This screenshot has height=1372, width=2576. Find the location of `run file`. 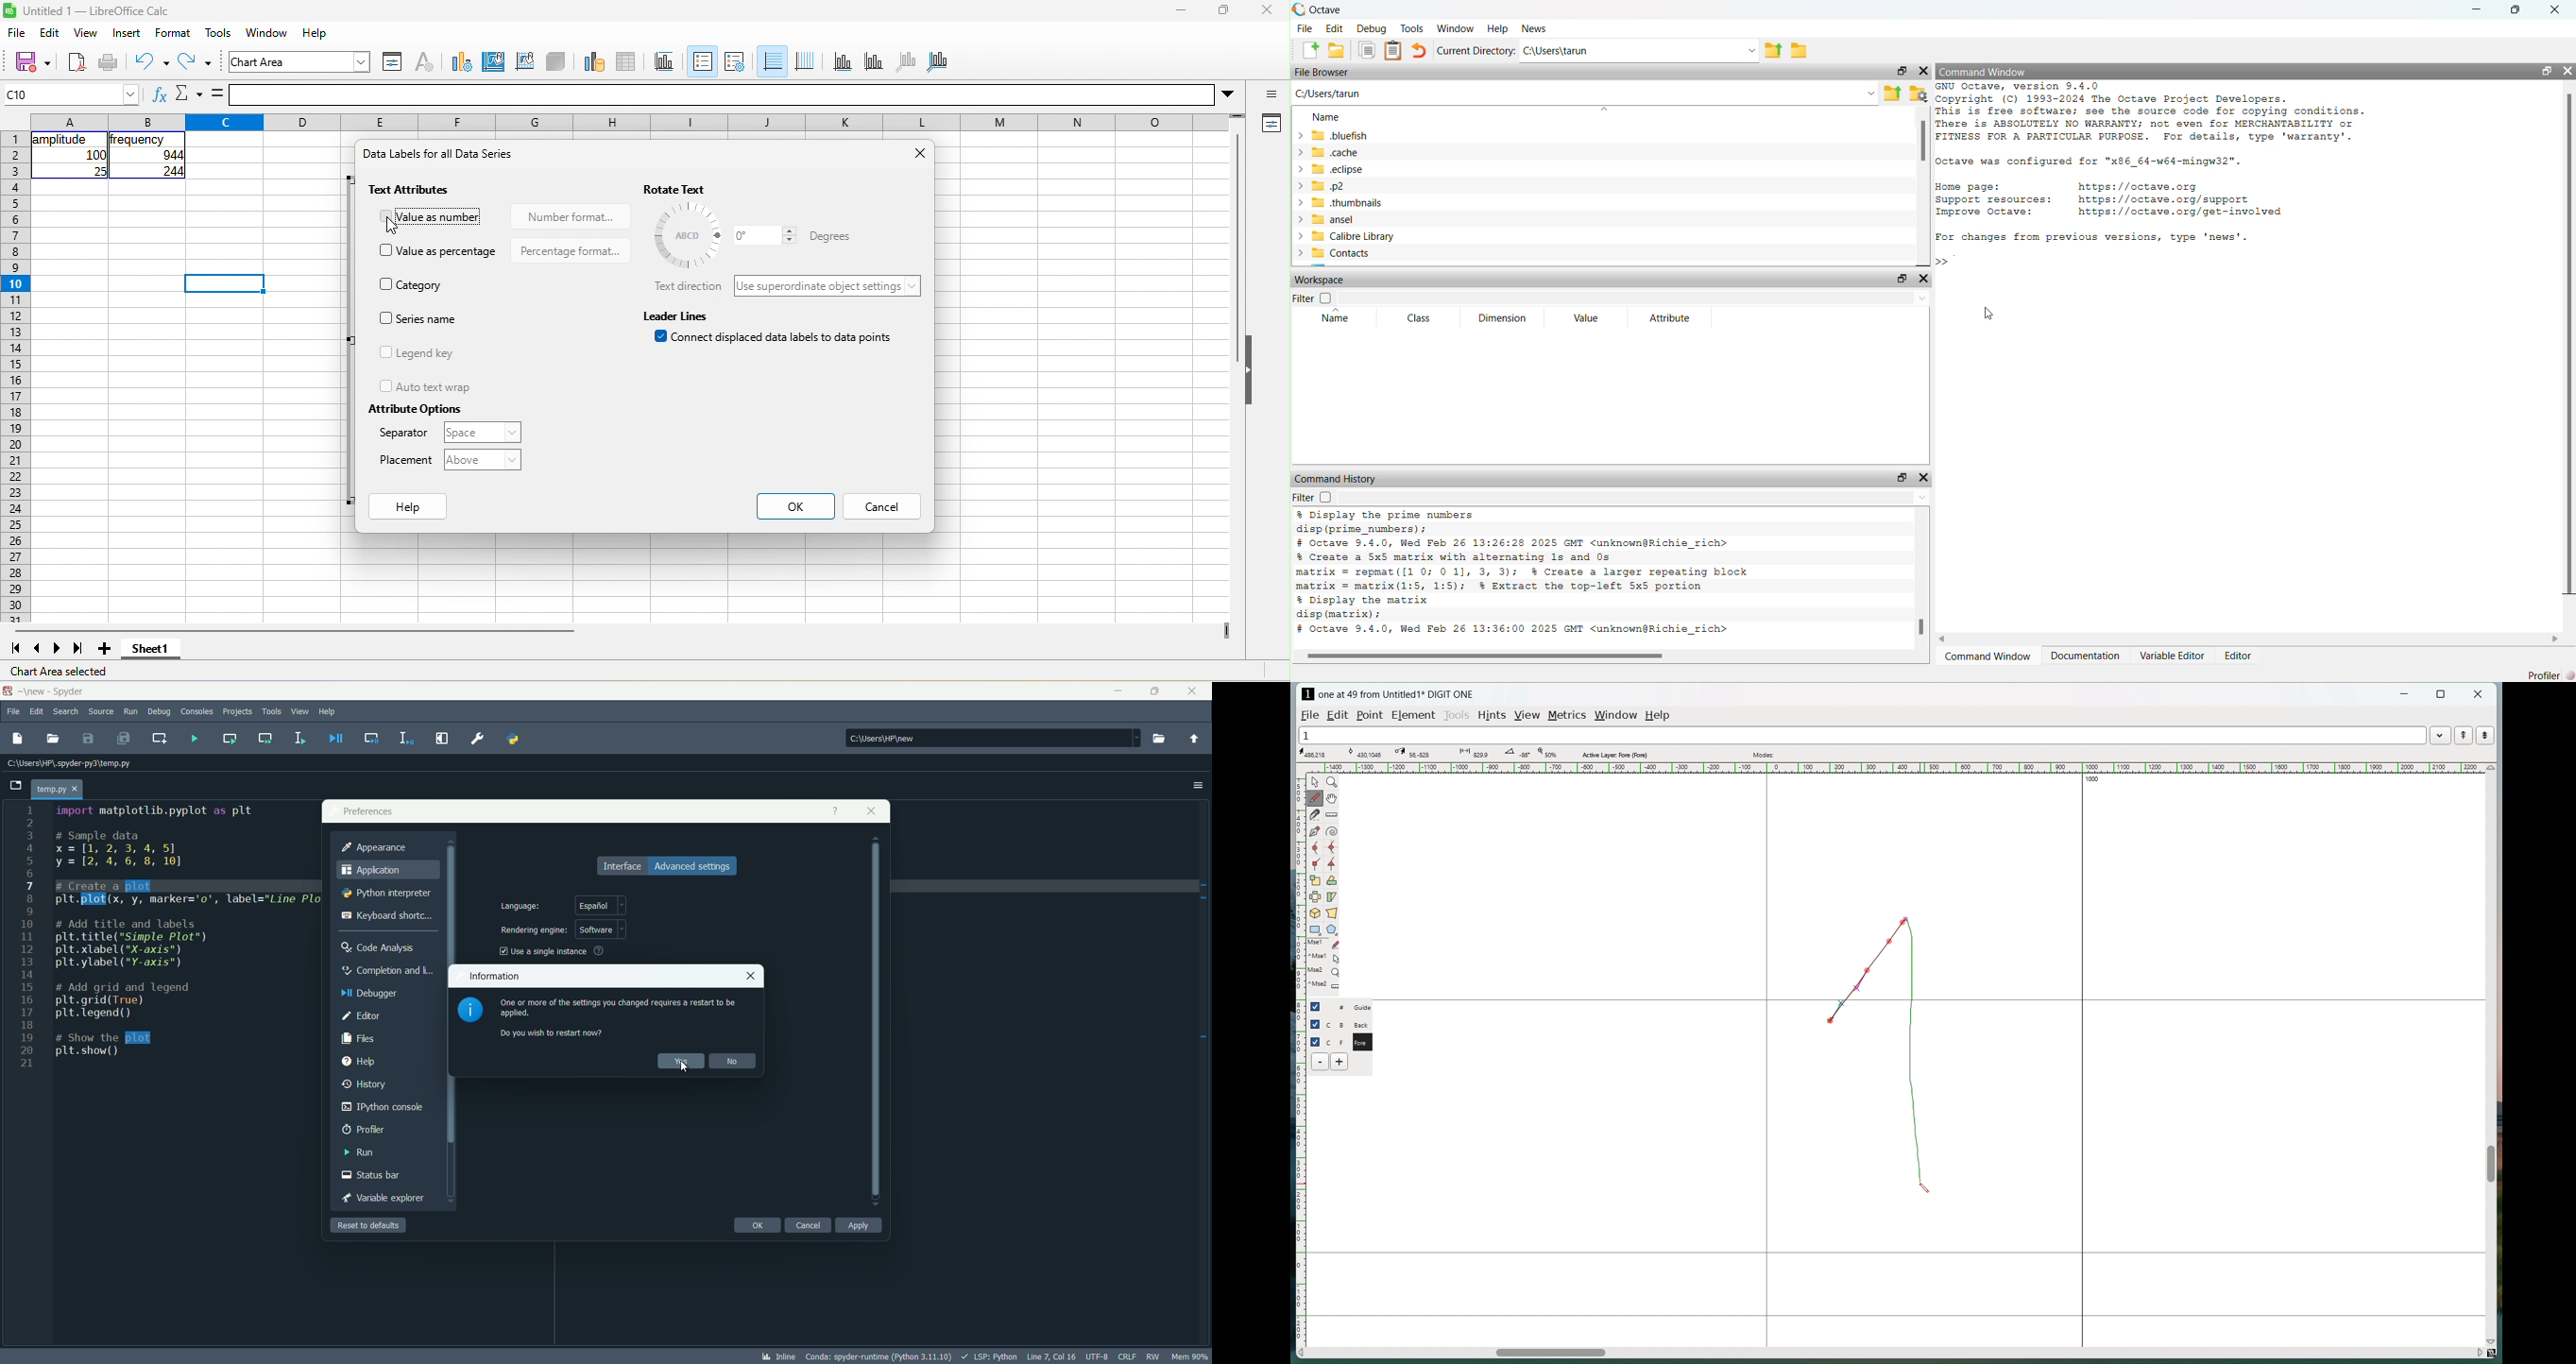

run file is located at coordinates (195, 738).